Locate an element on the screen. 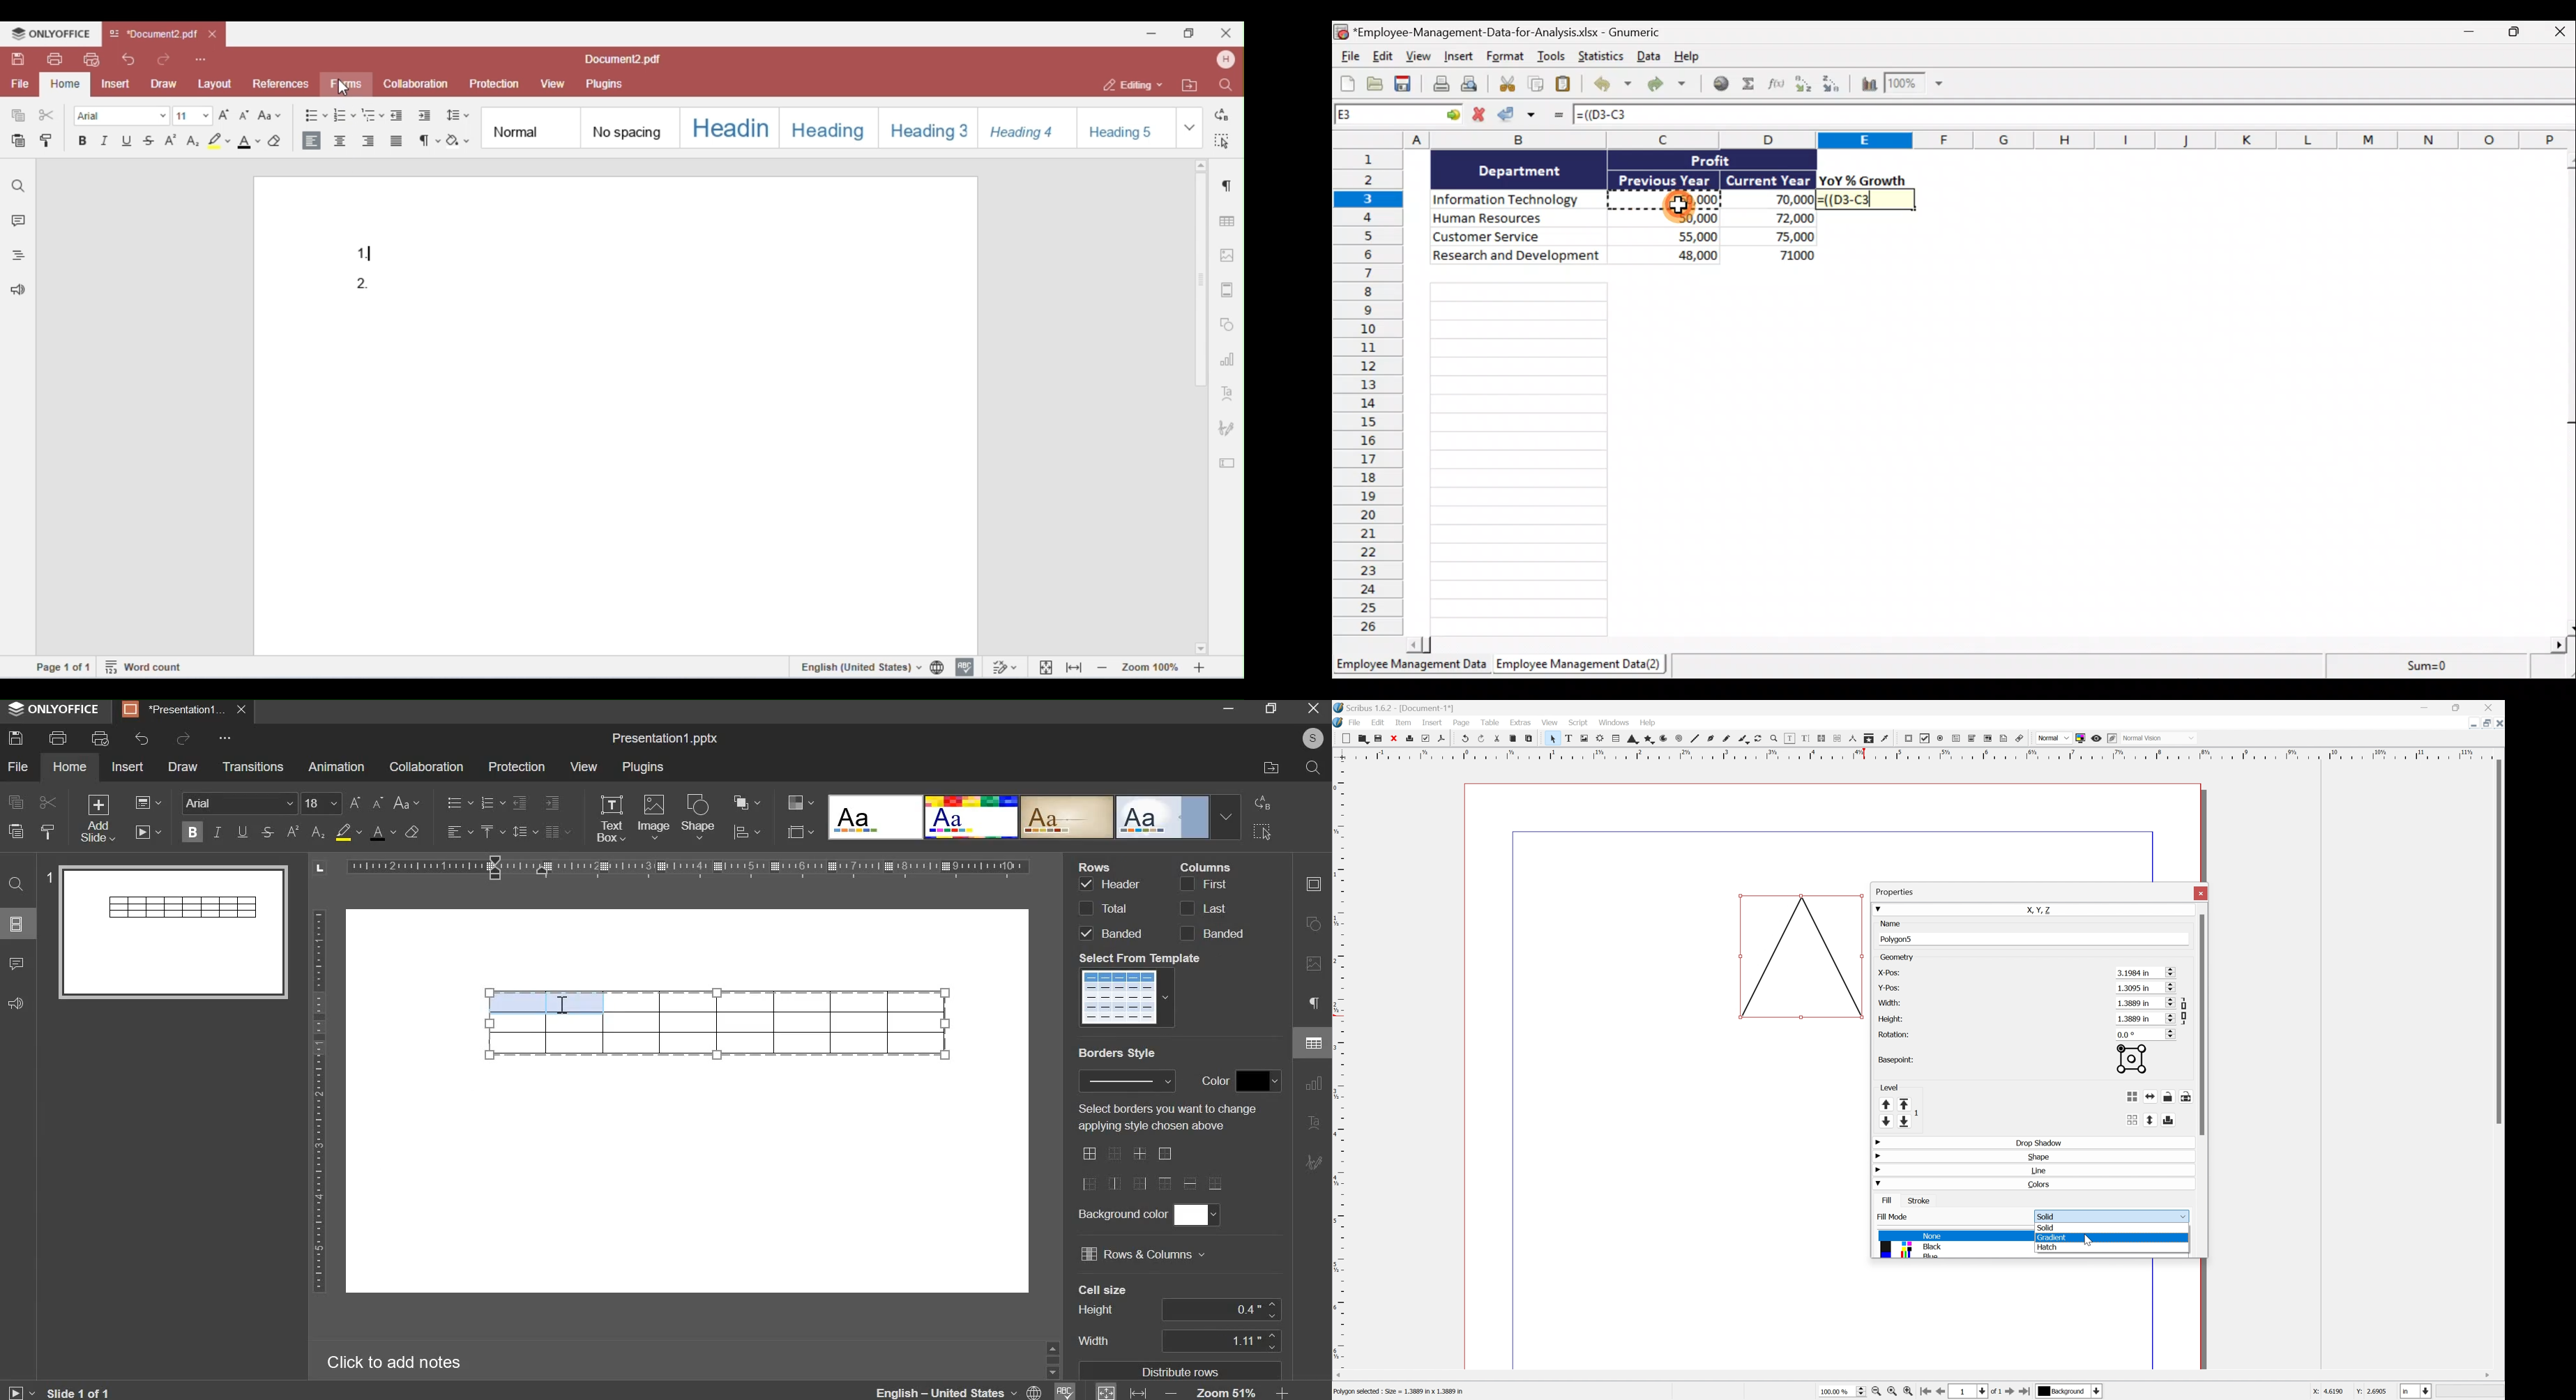  save is located at coordinates (15, 738).